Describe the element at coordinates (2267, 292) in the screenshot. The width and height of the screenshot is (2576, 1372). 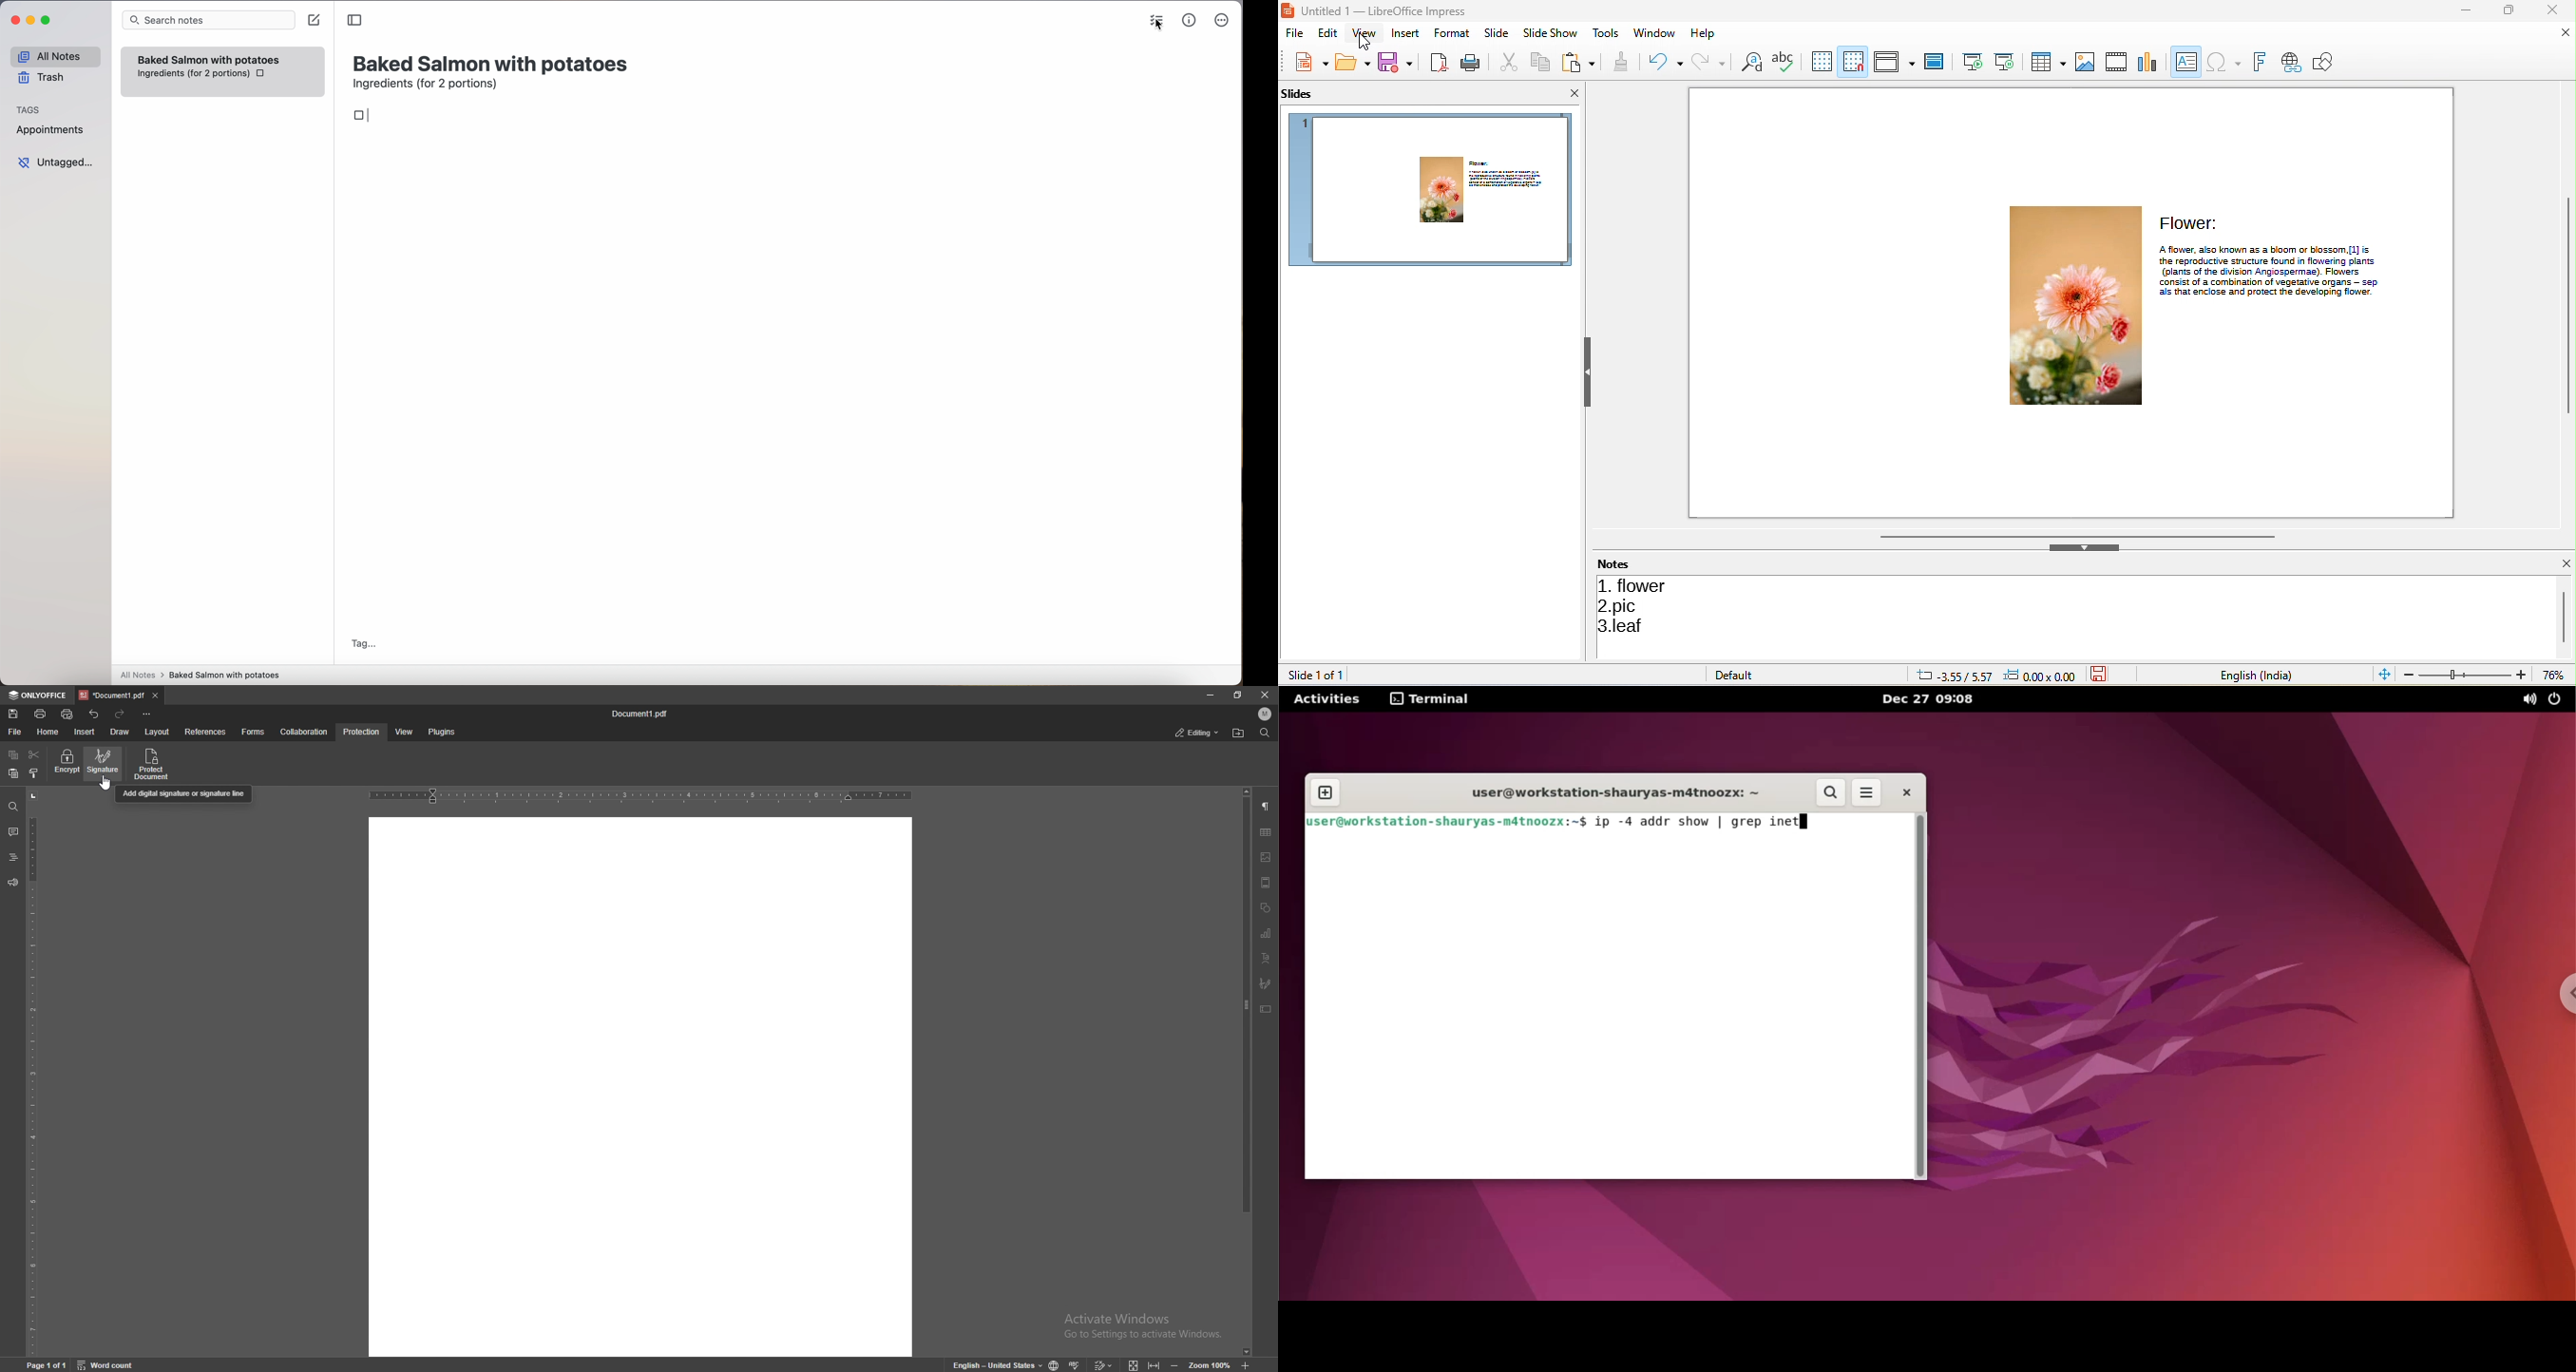
I see `poe ‘als that enclose and protect the geveloping flower.` at that location.